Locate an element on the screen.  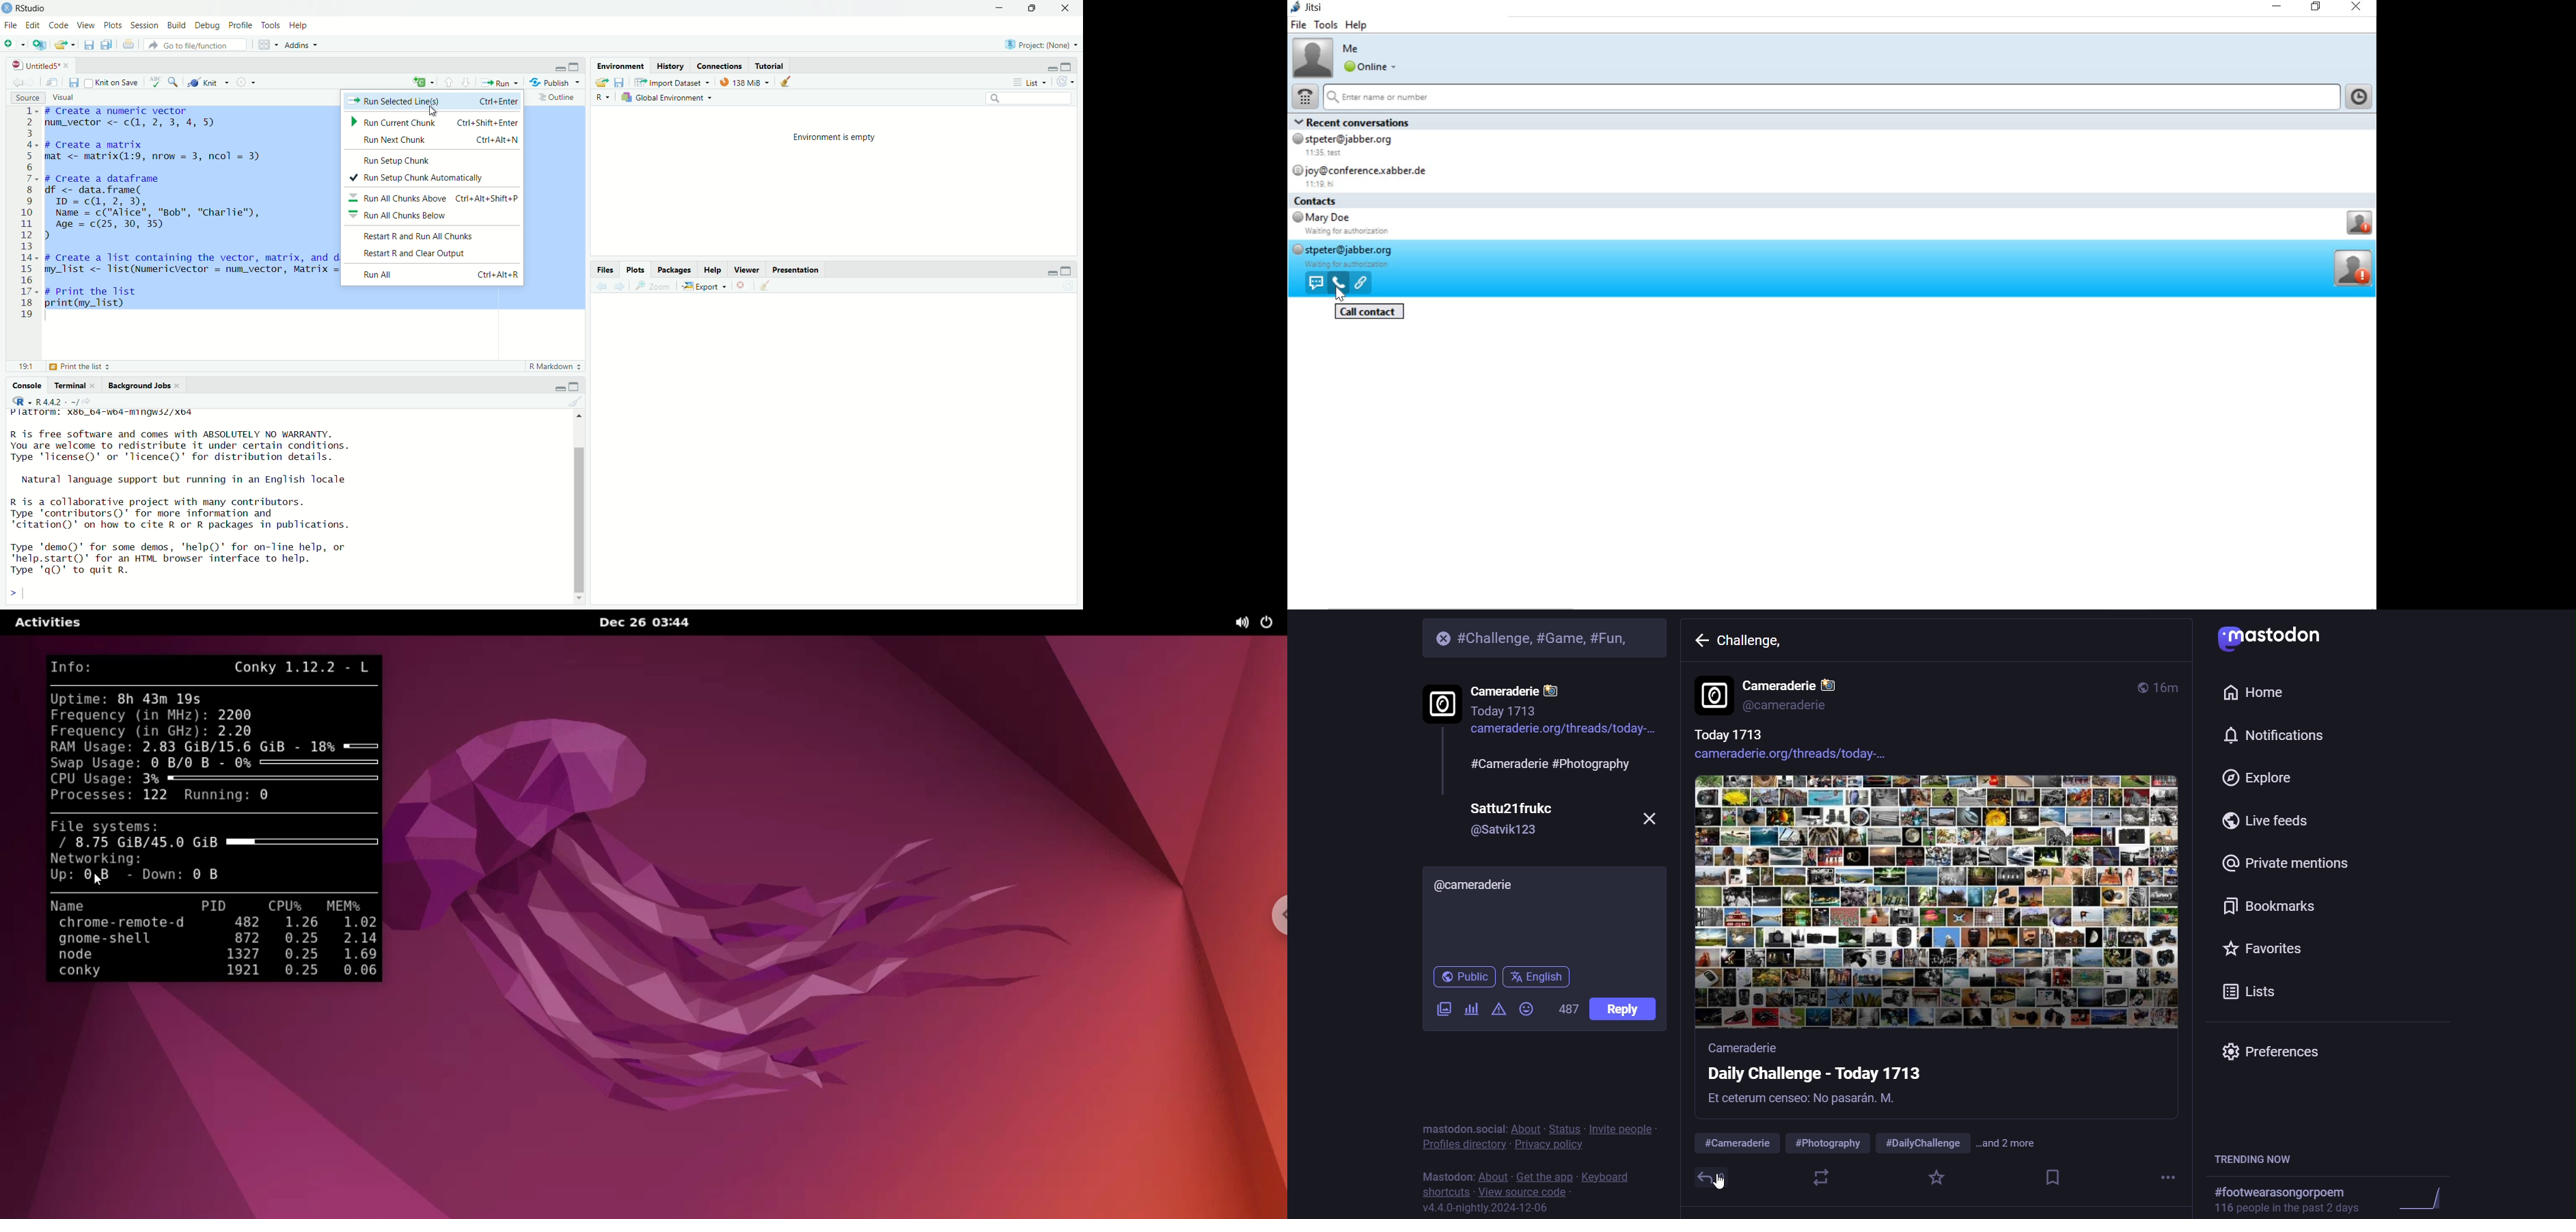
close is located at coordinates (1069, 8).